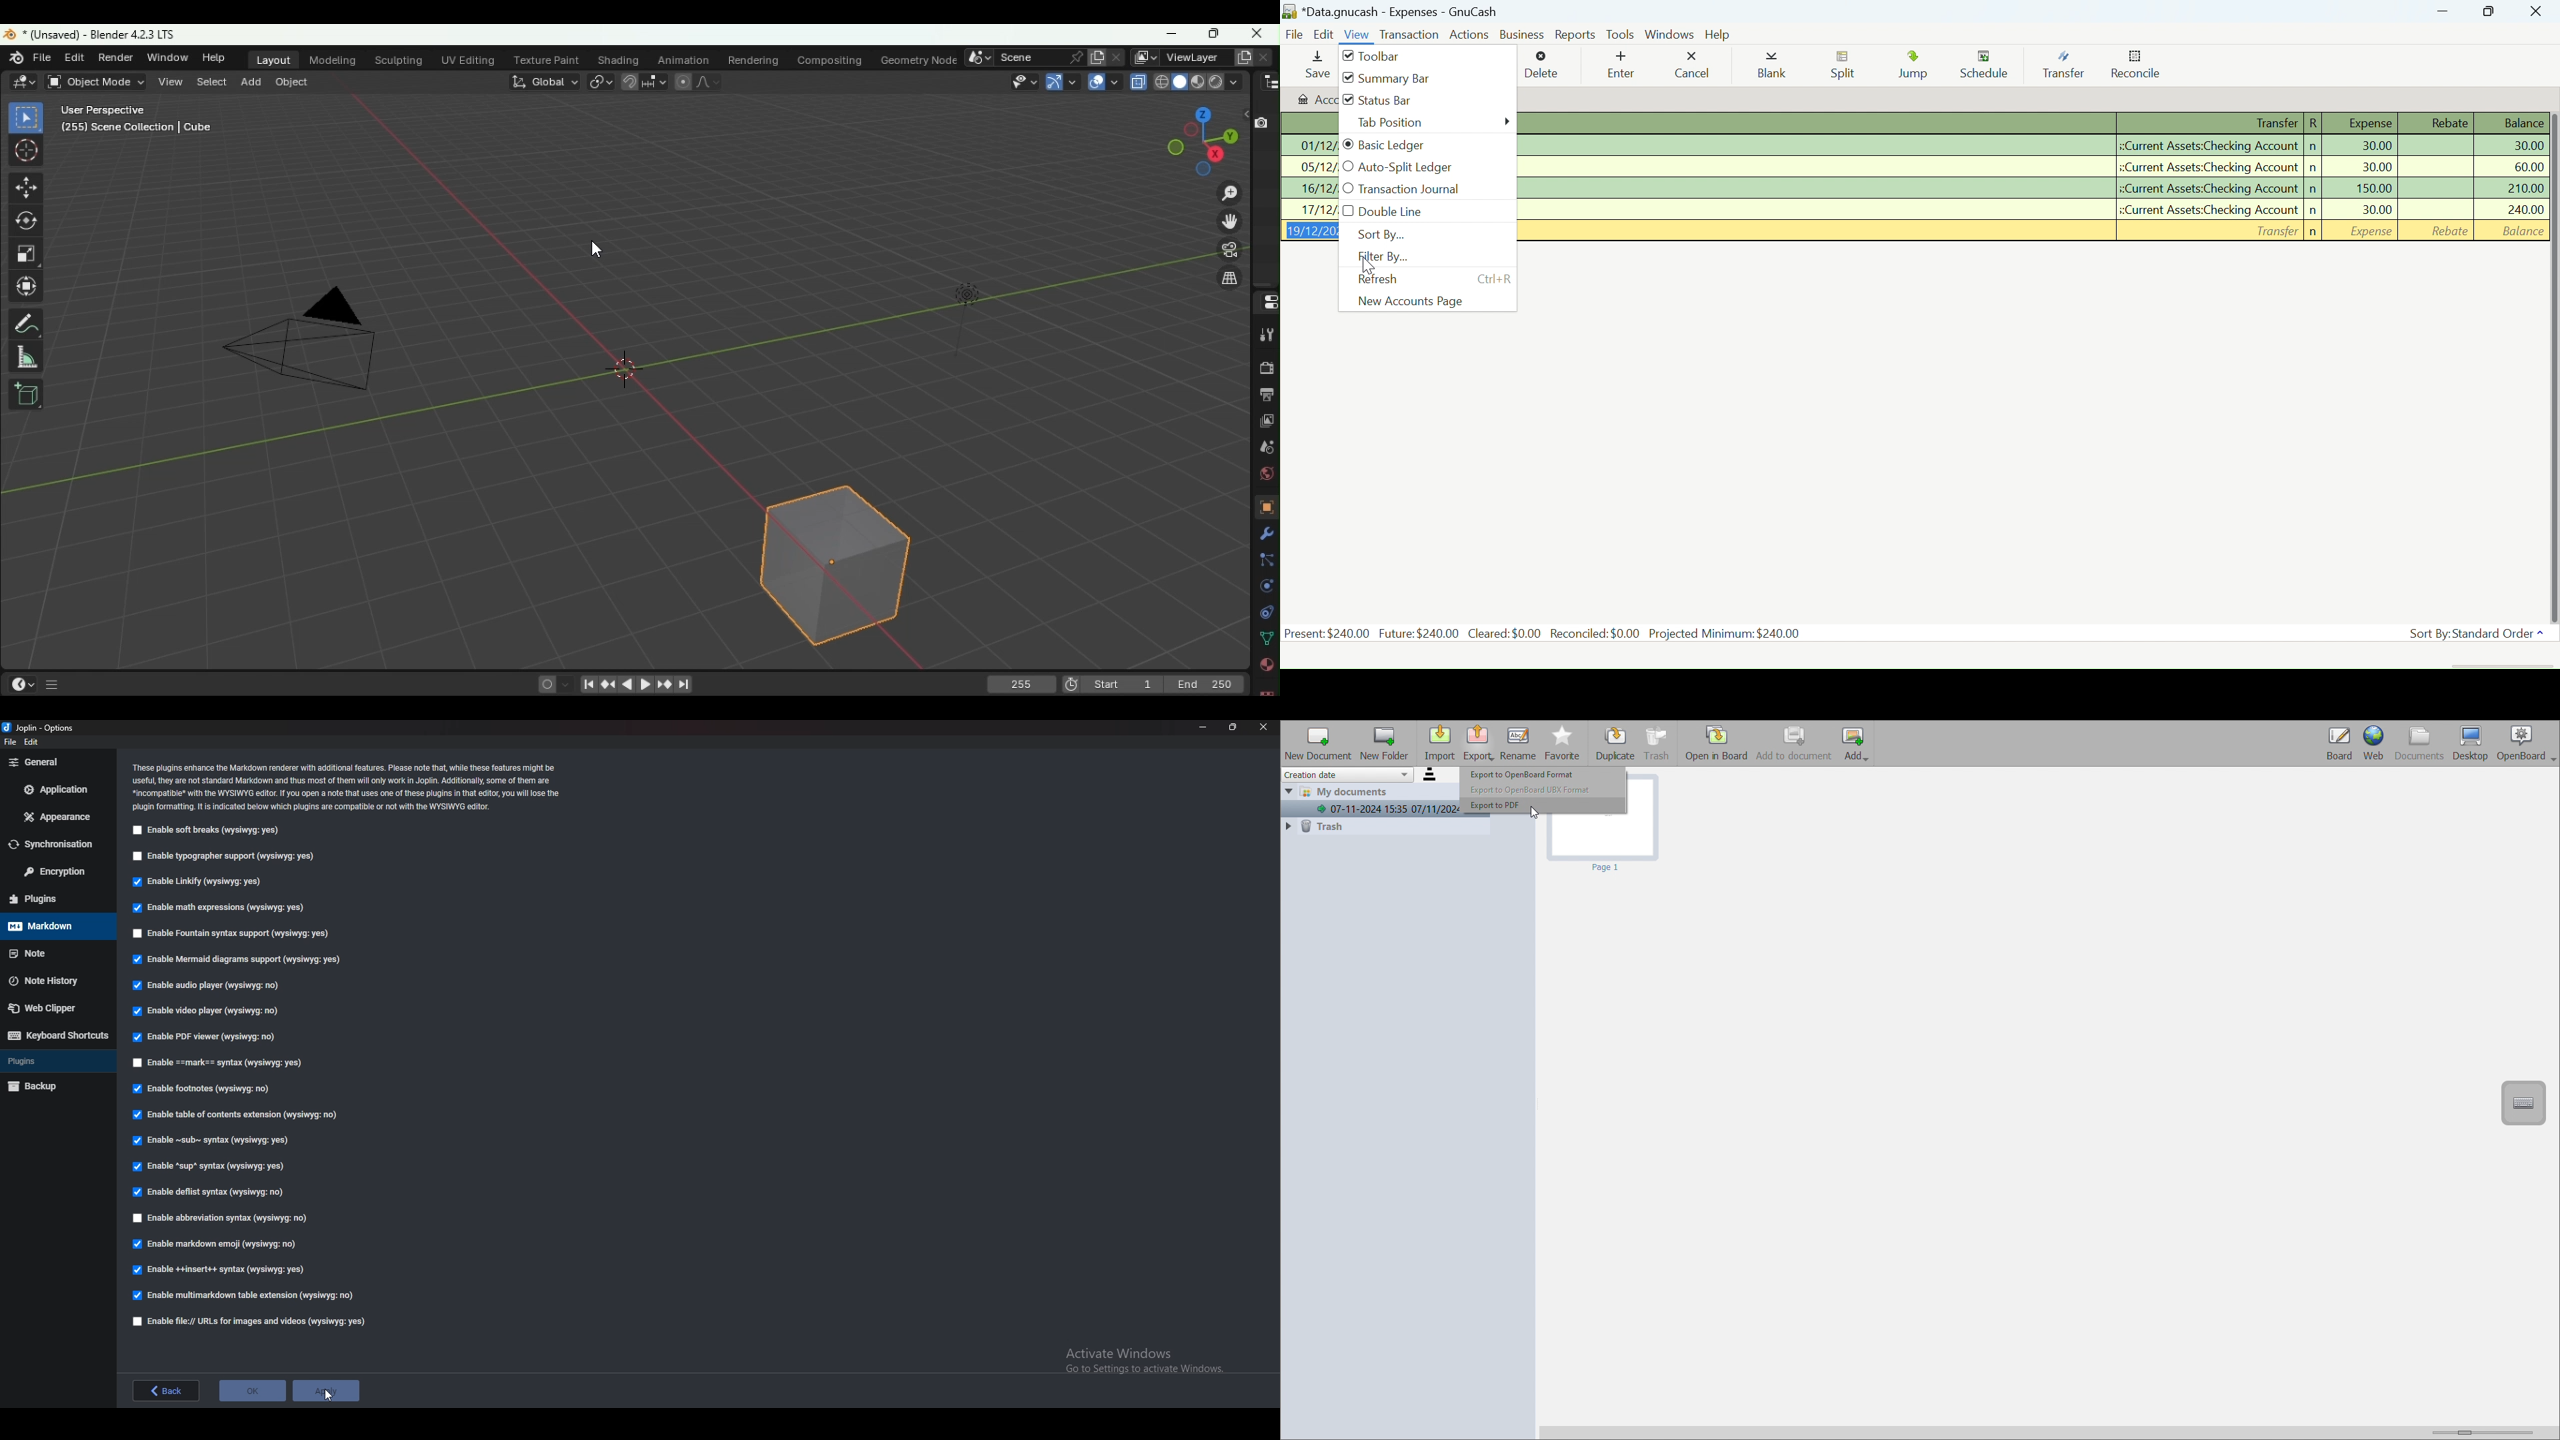 This screenshot has width=2576, height=1456. What do you see at coordinates (245, 1295) in the screenshot?
I see `enable multi markdown table extension` at bounding box center [245, 1295].